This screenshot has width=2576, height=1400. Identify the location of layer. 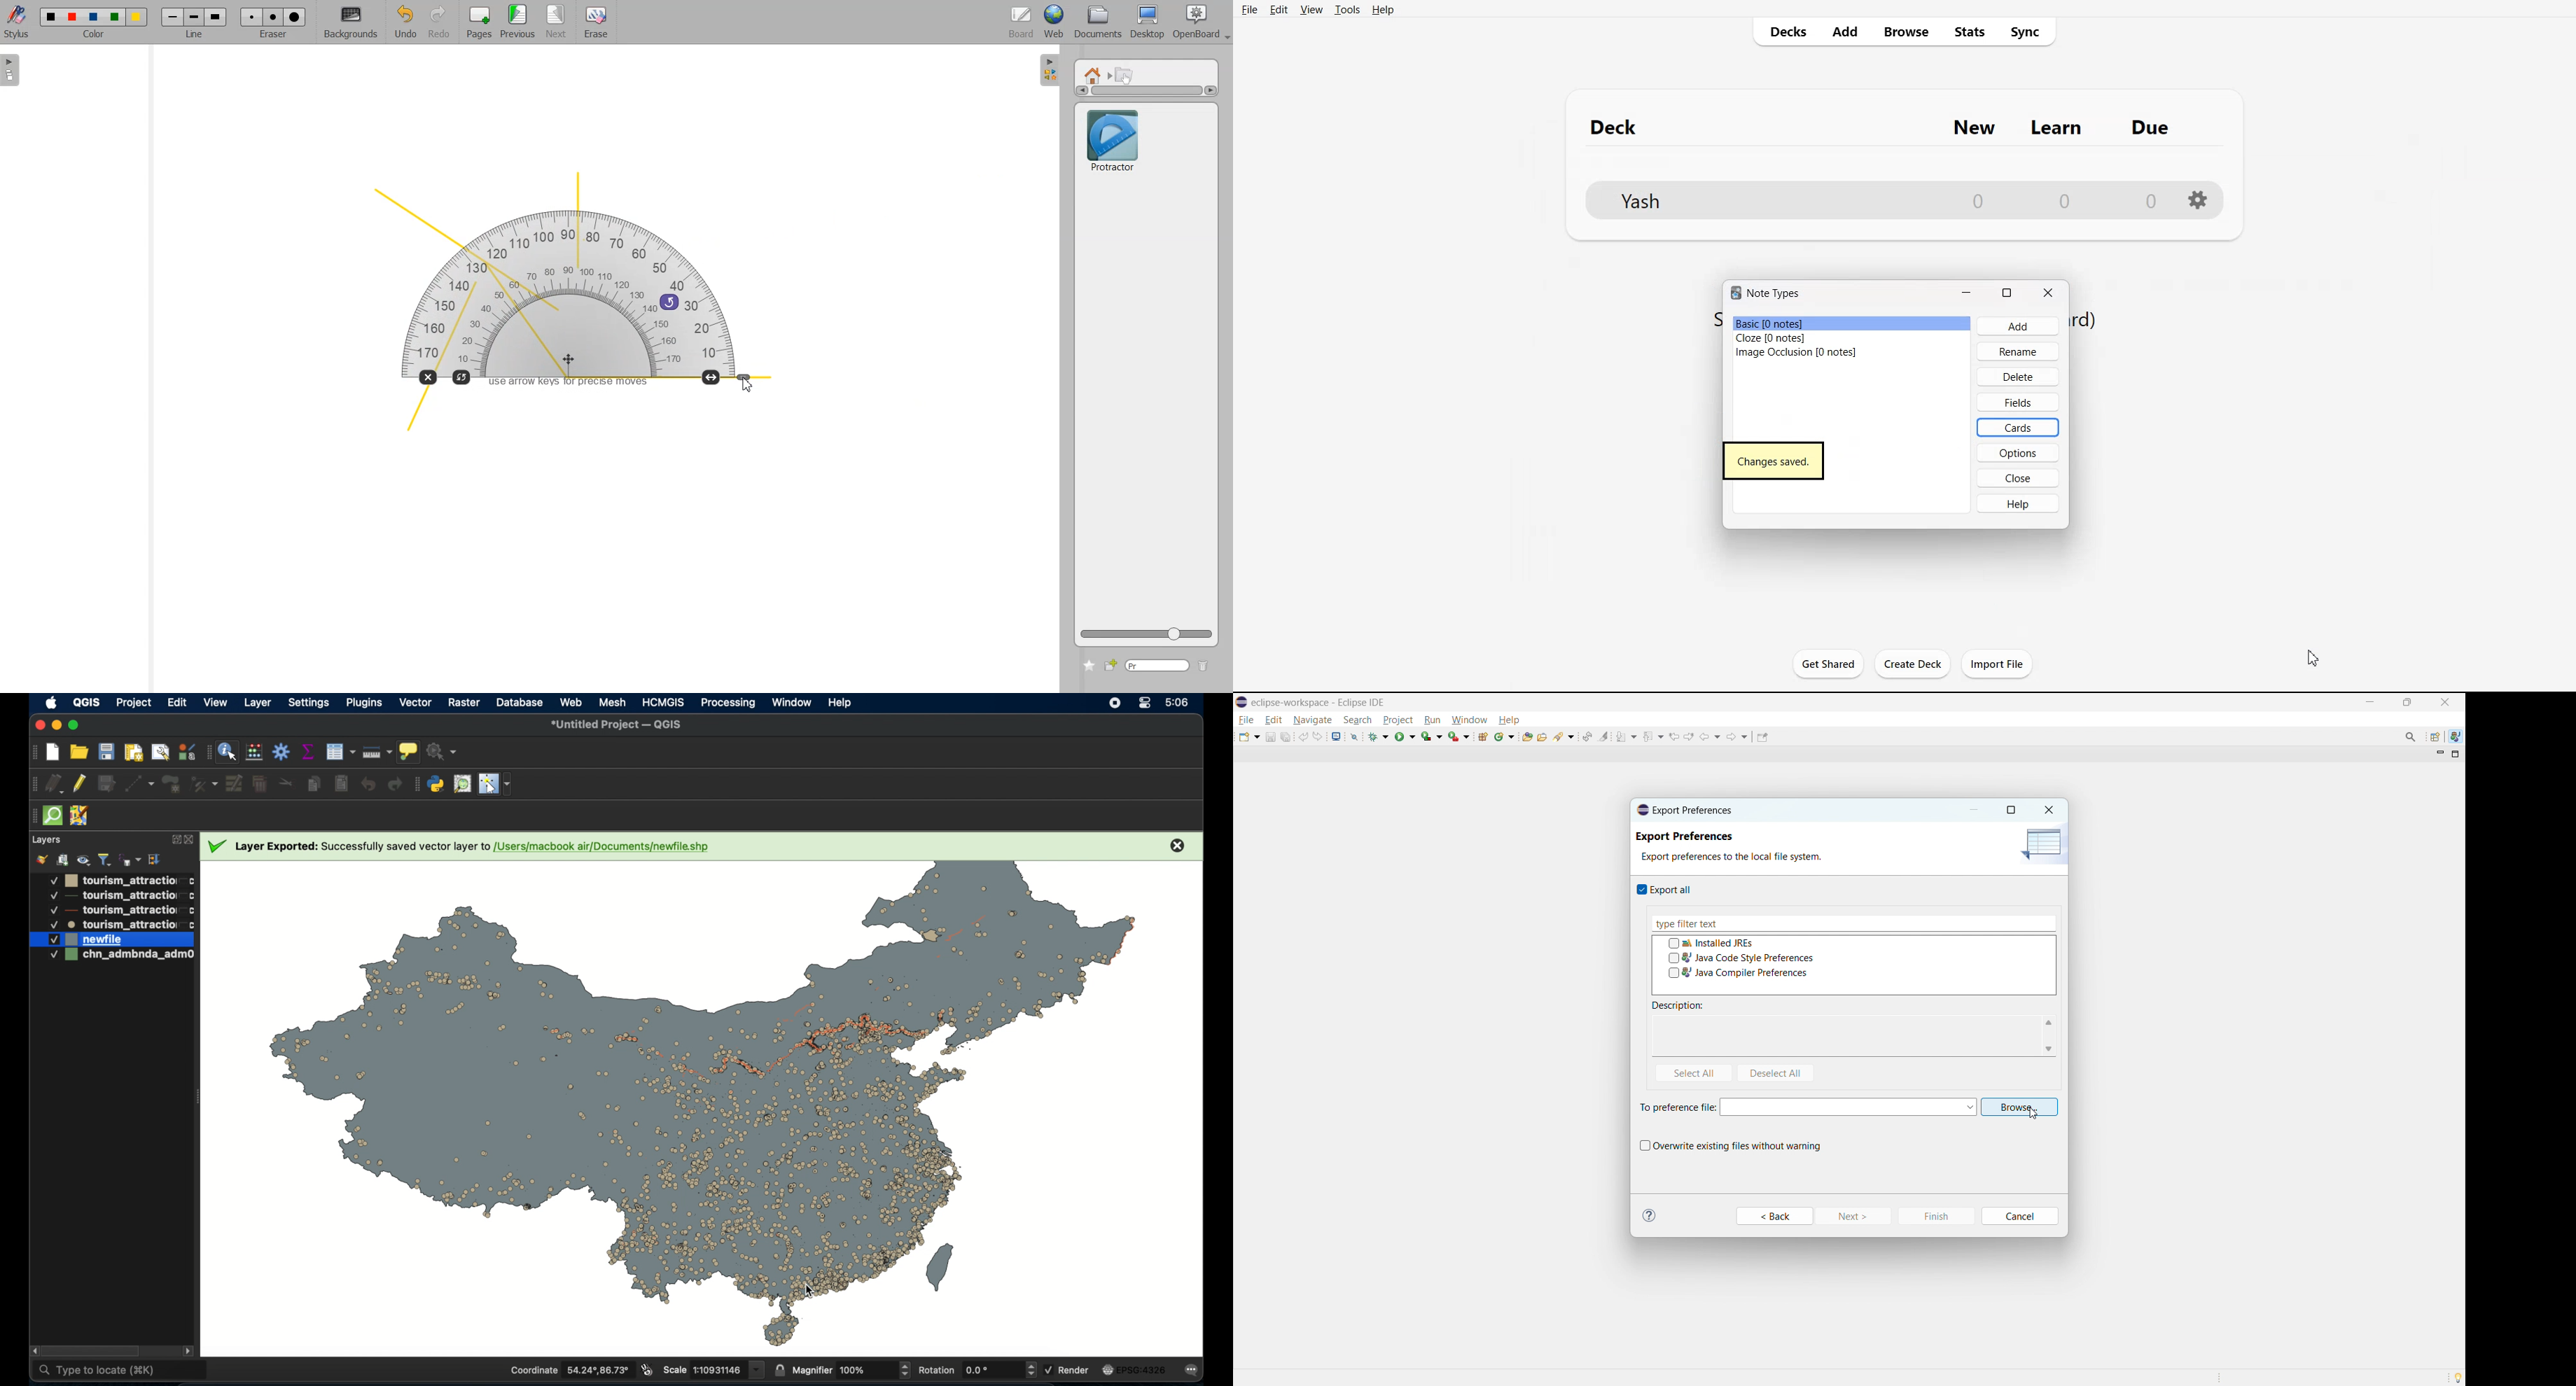
(46, 841).